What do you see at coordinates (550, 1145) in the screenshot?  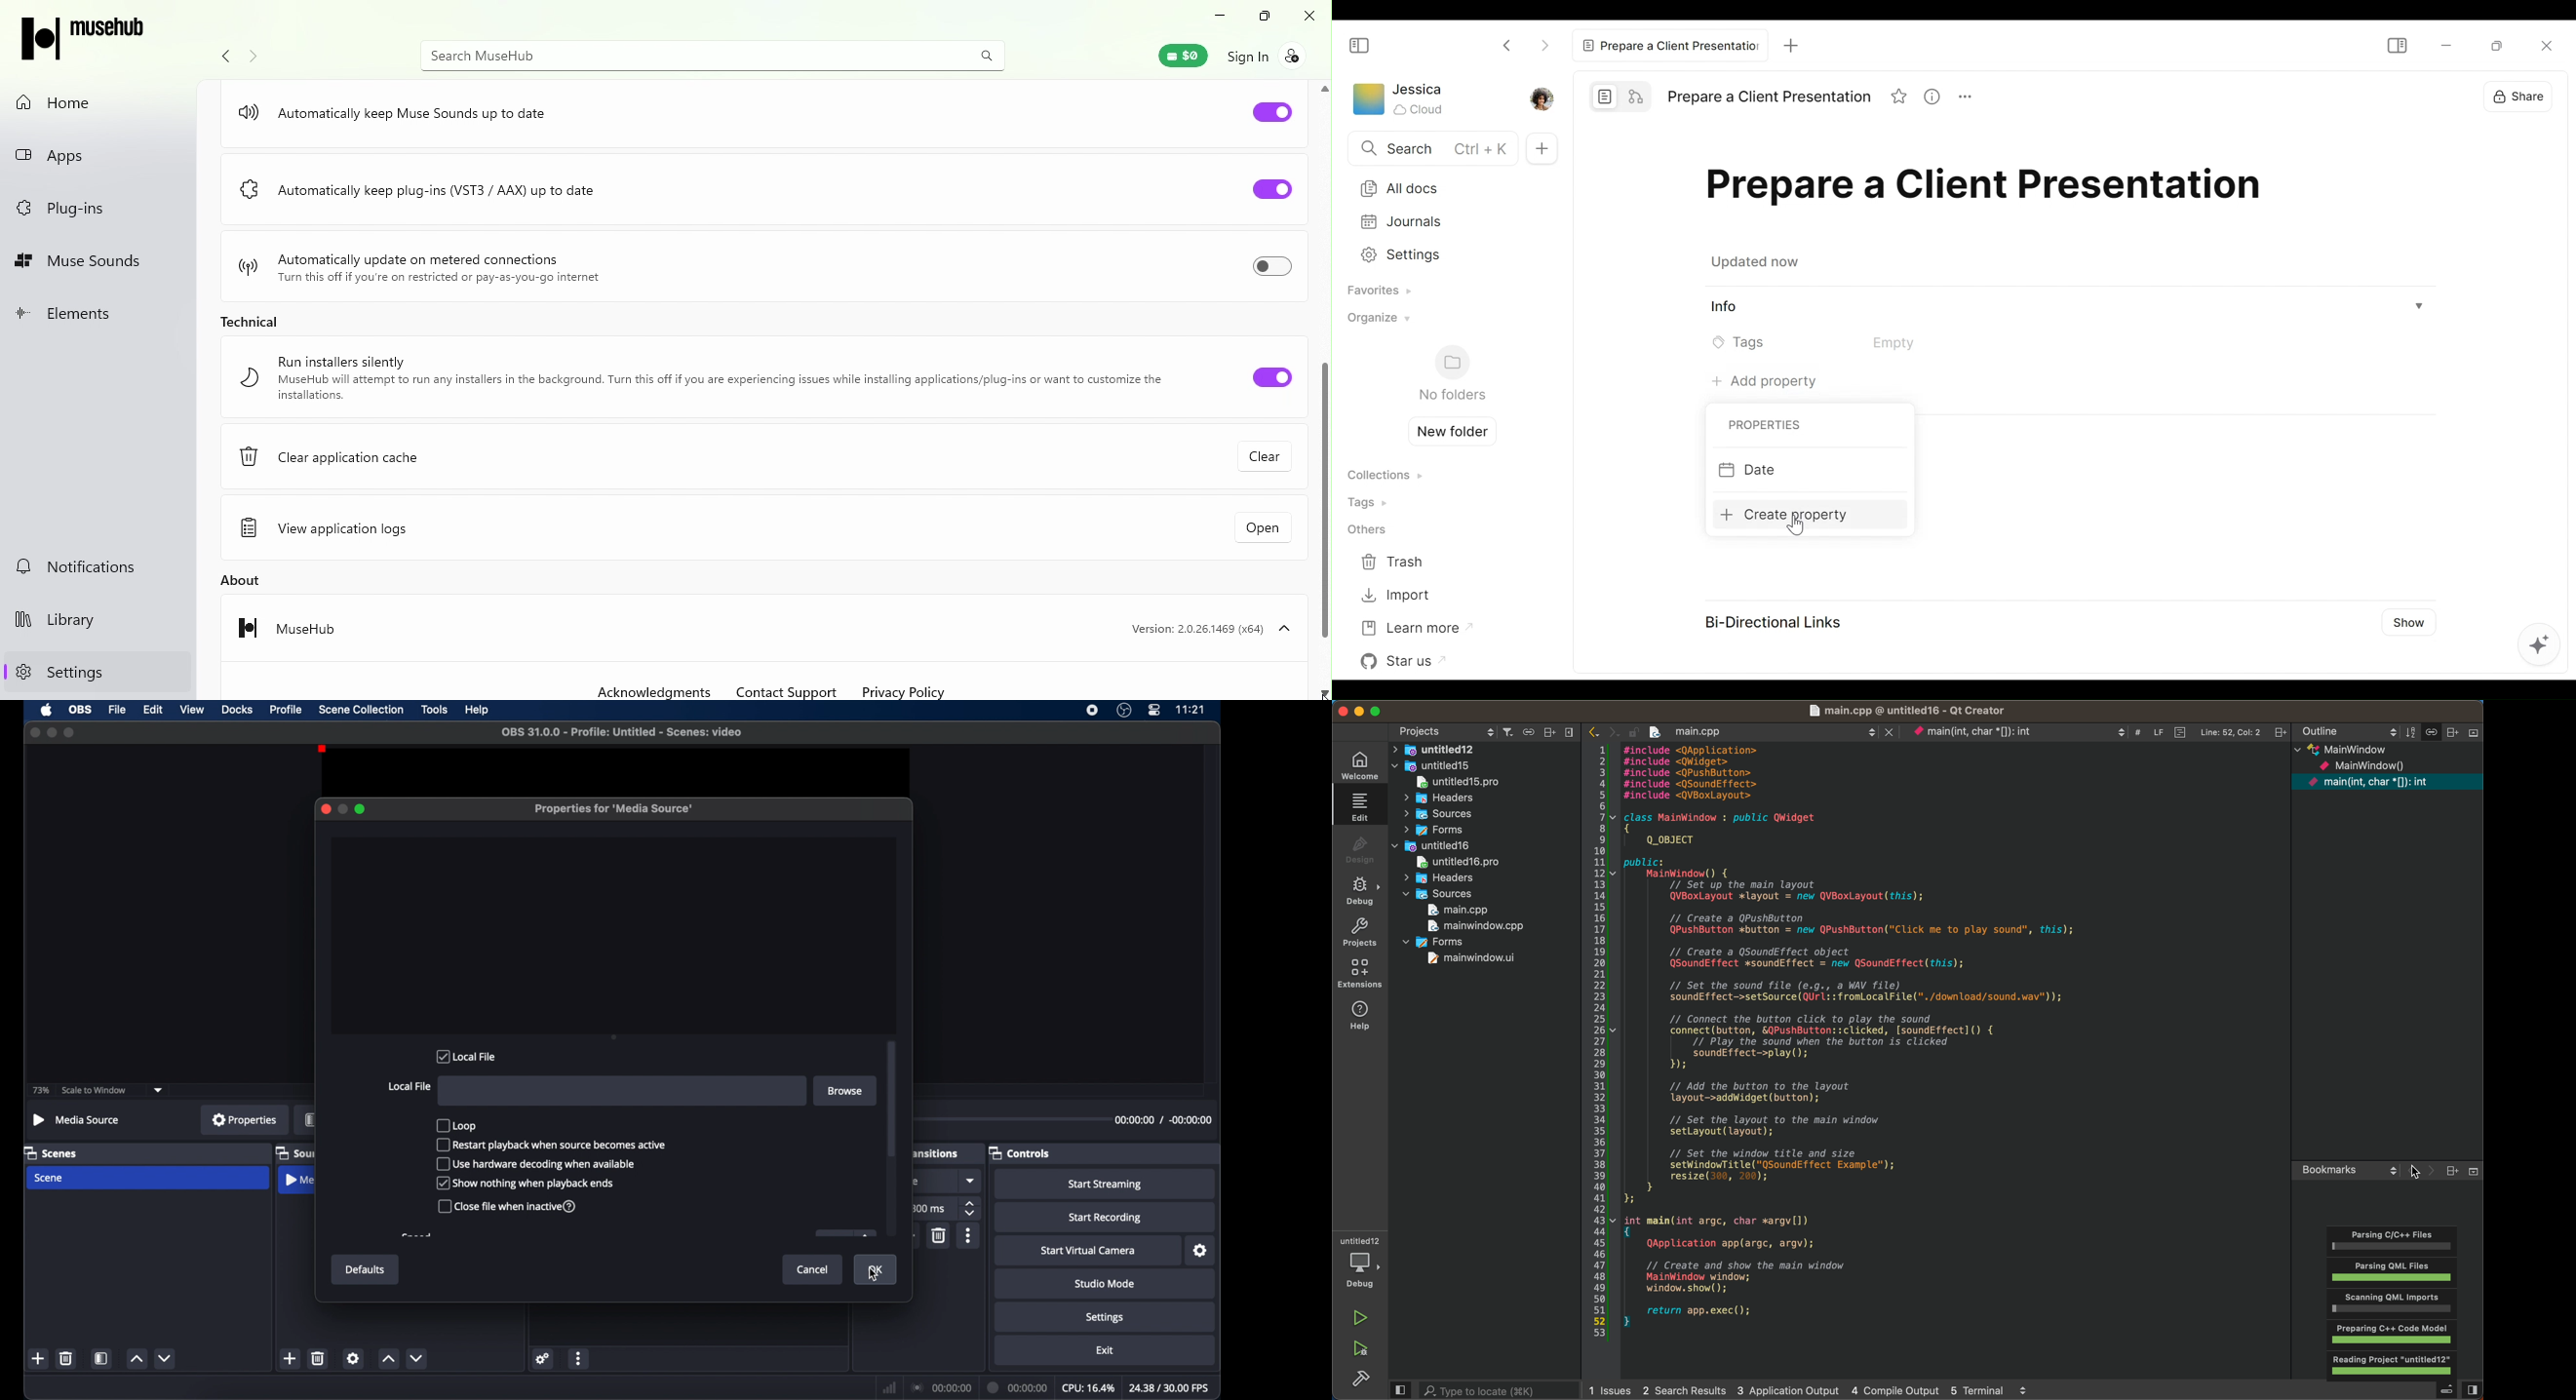 I see `restart playback when source becomes active` at bounding box center [550, 1145].